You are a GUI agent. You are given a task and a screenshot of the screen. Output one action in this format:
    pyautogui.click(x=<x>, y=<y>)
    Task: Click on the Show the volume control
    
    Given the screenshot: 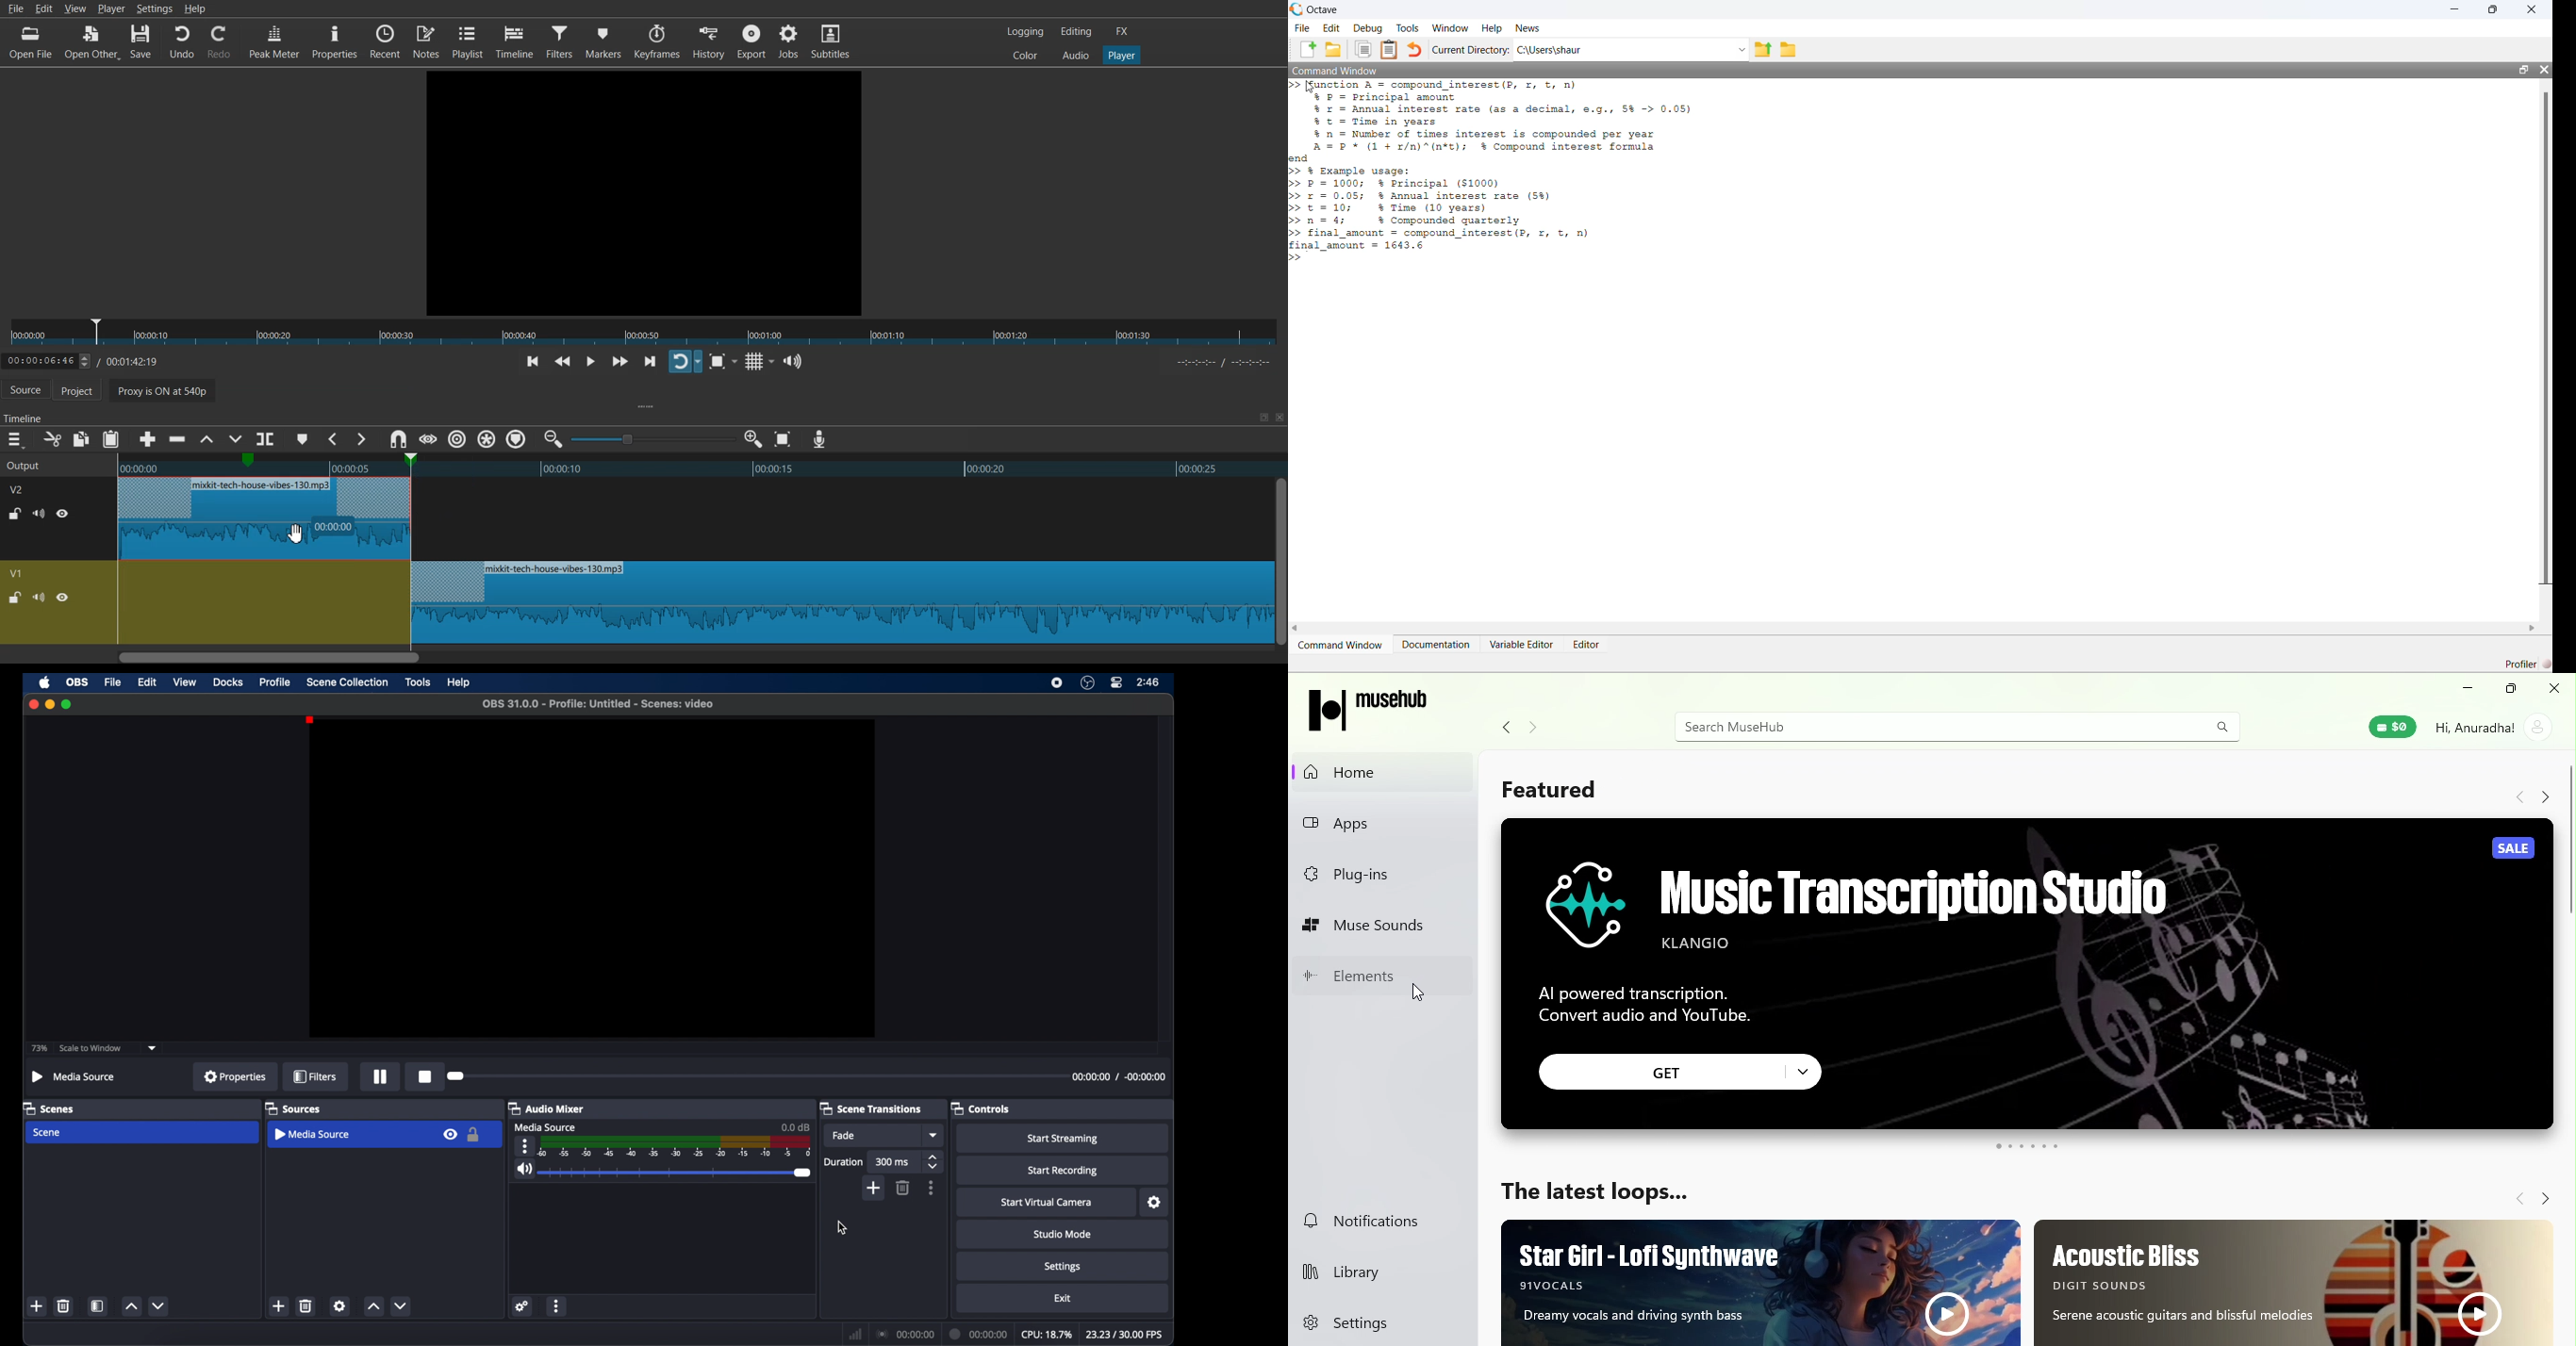 What is the action you would take?
    pyautogui.click(x=793, y=362)
    